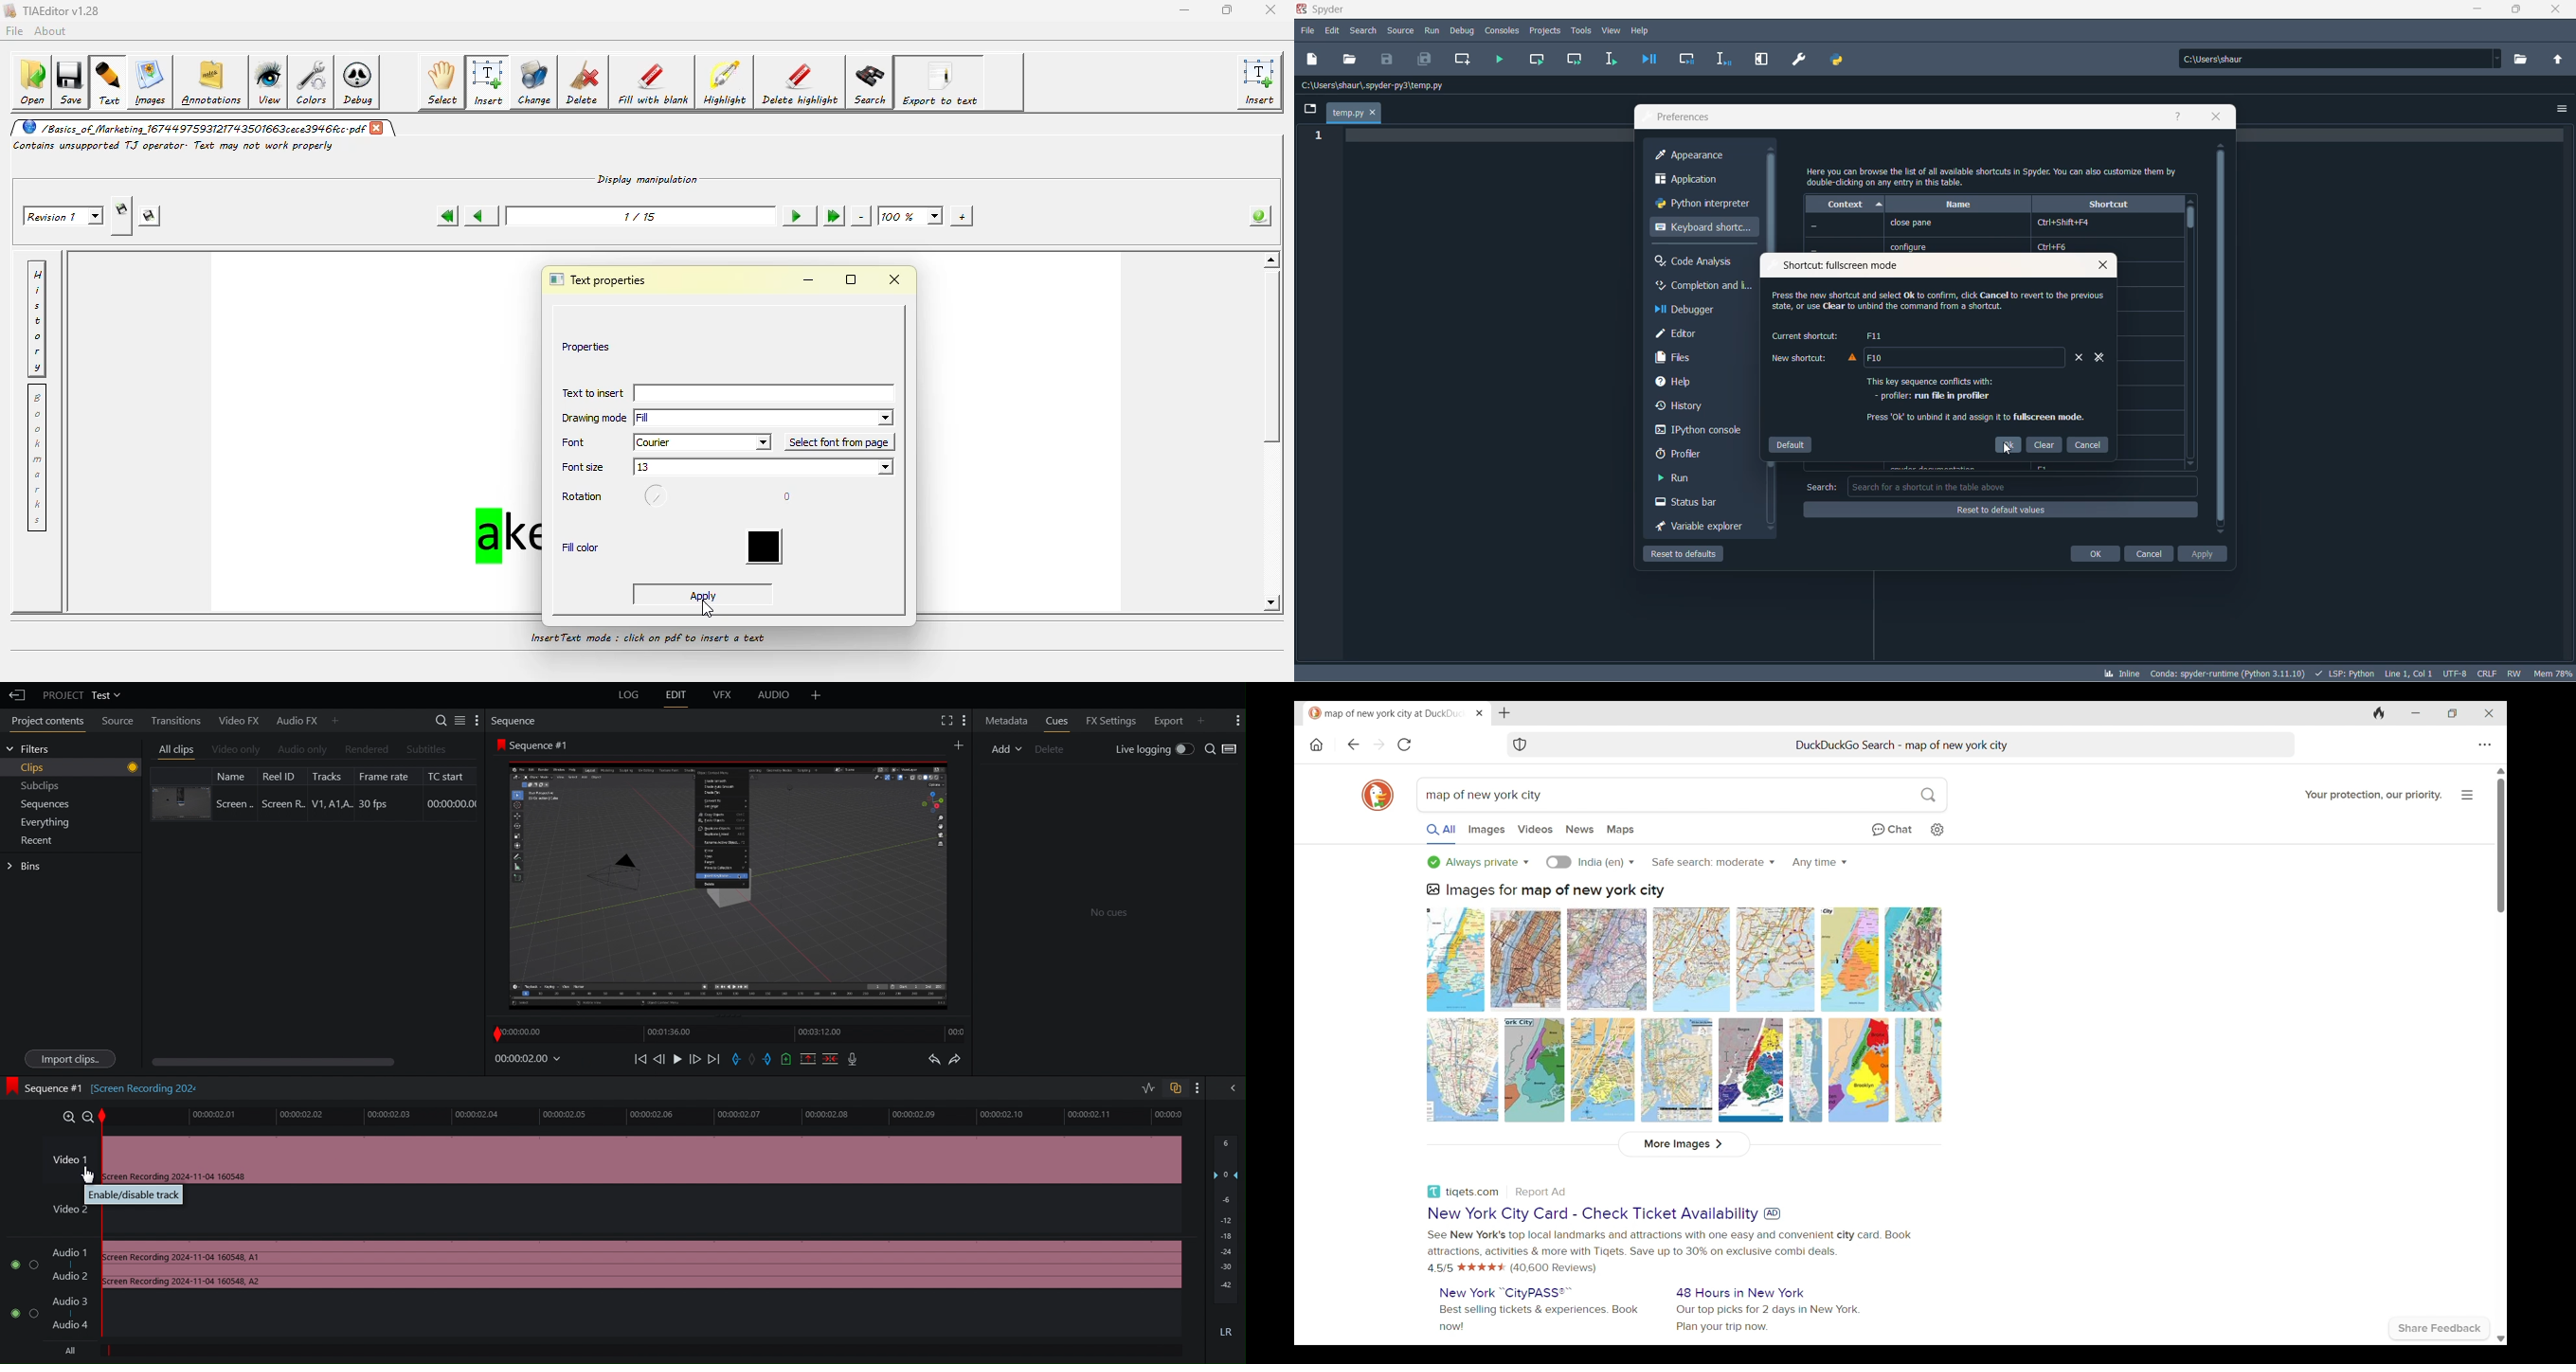  Describe the element at coordinates (2220, 339) in the screenshot. I see `scrollbar` at that location.